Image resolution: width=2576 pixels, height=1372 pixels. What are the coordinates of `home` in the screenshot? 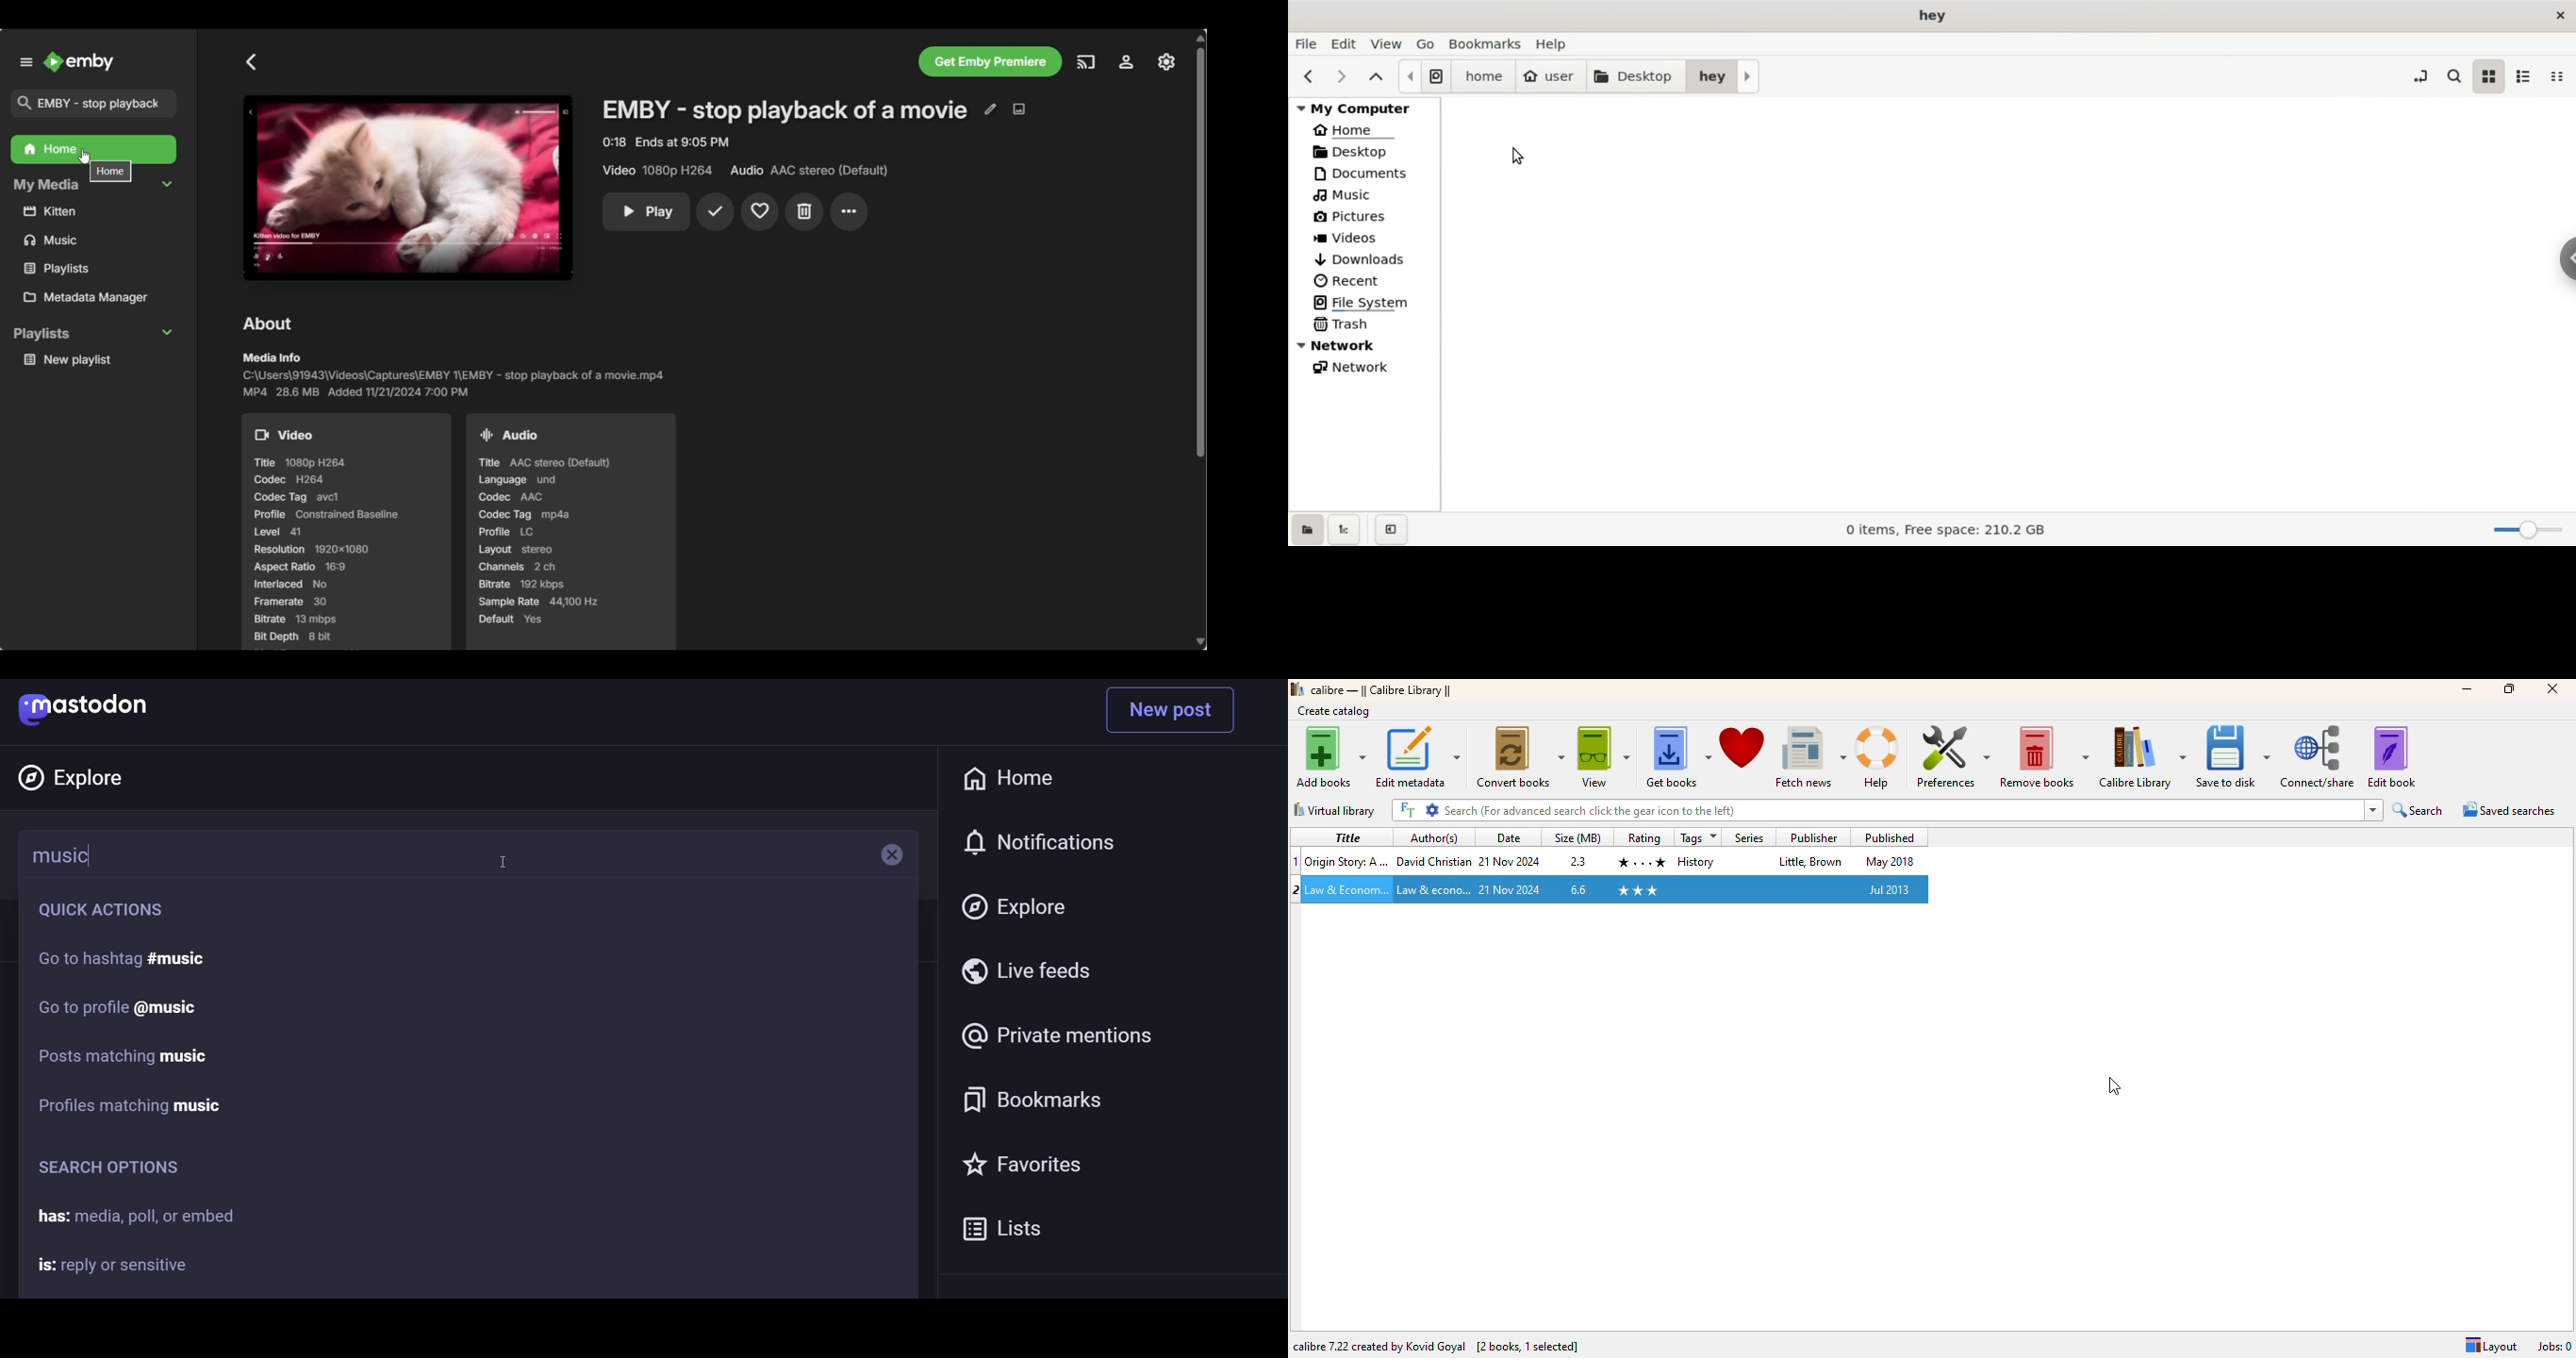 It's located at (1483, 77).